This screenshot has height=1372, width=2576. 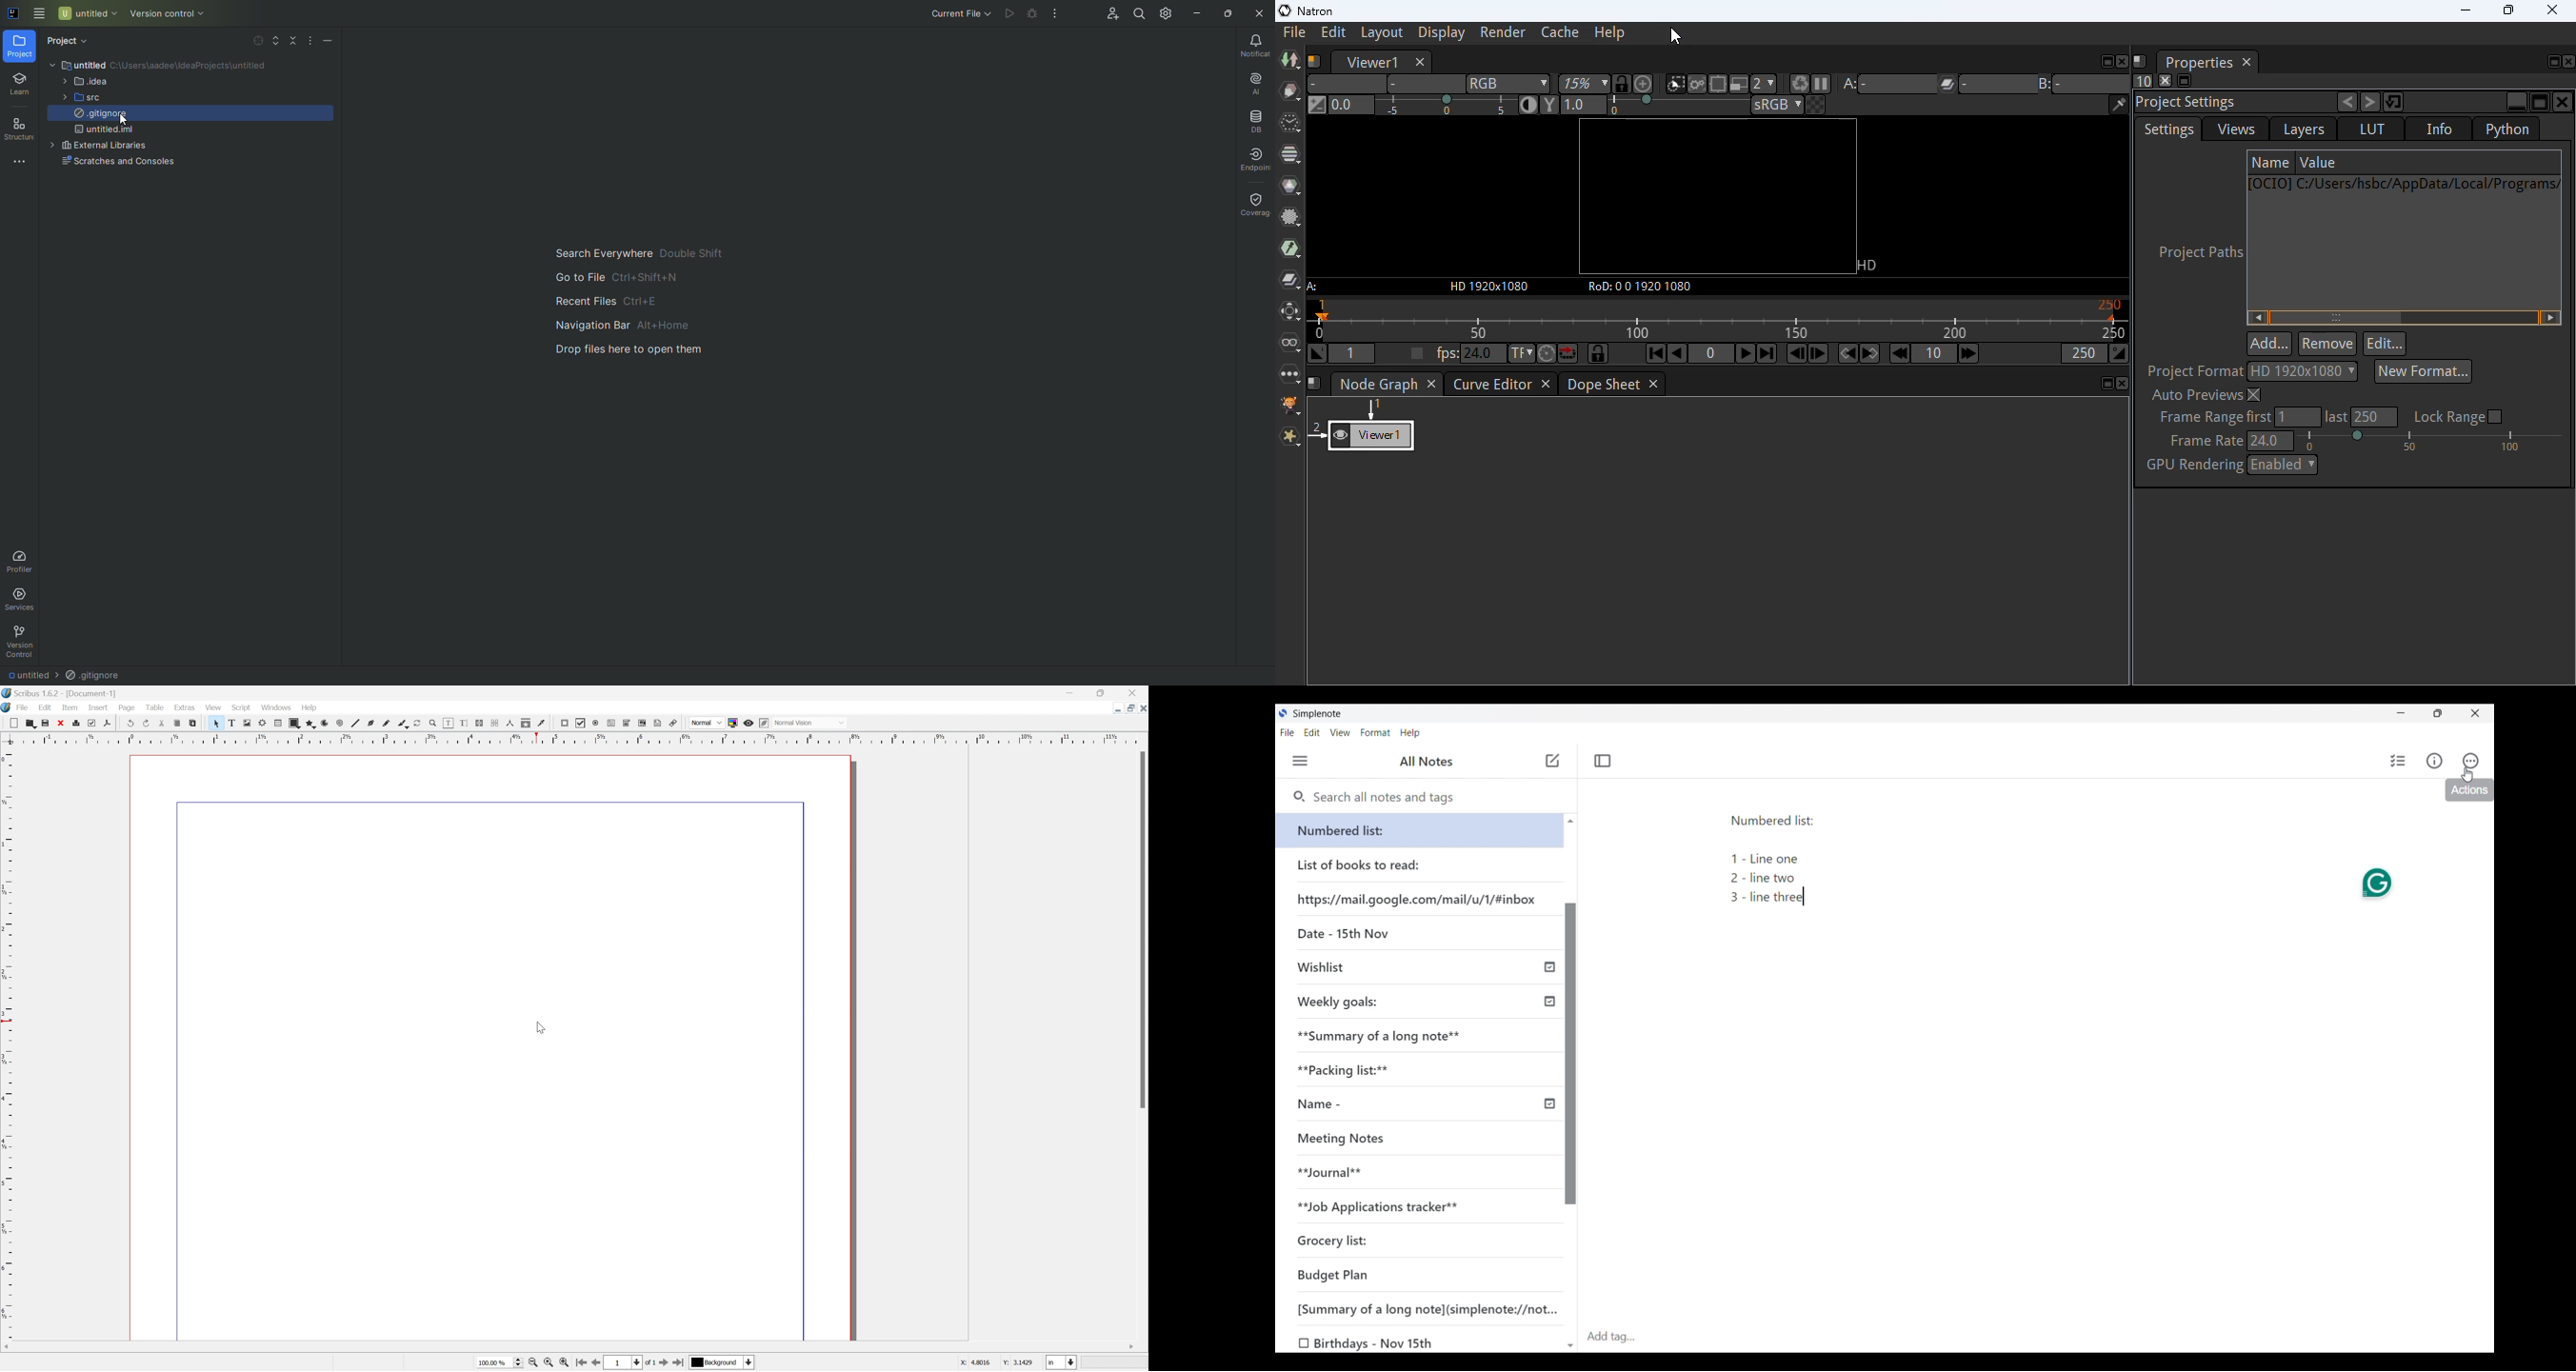 I want to click on script name: pane 2, so click(x=2141, y=62).